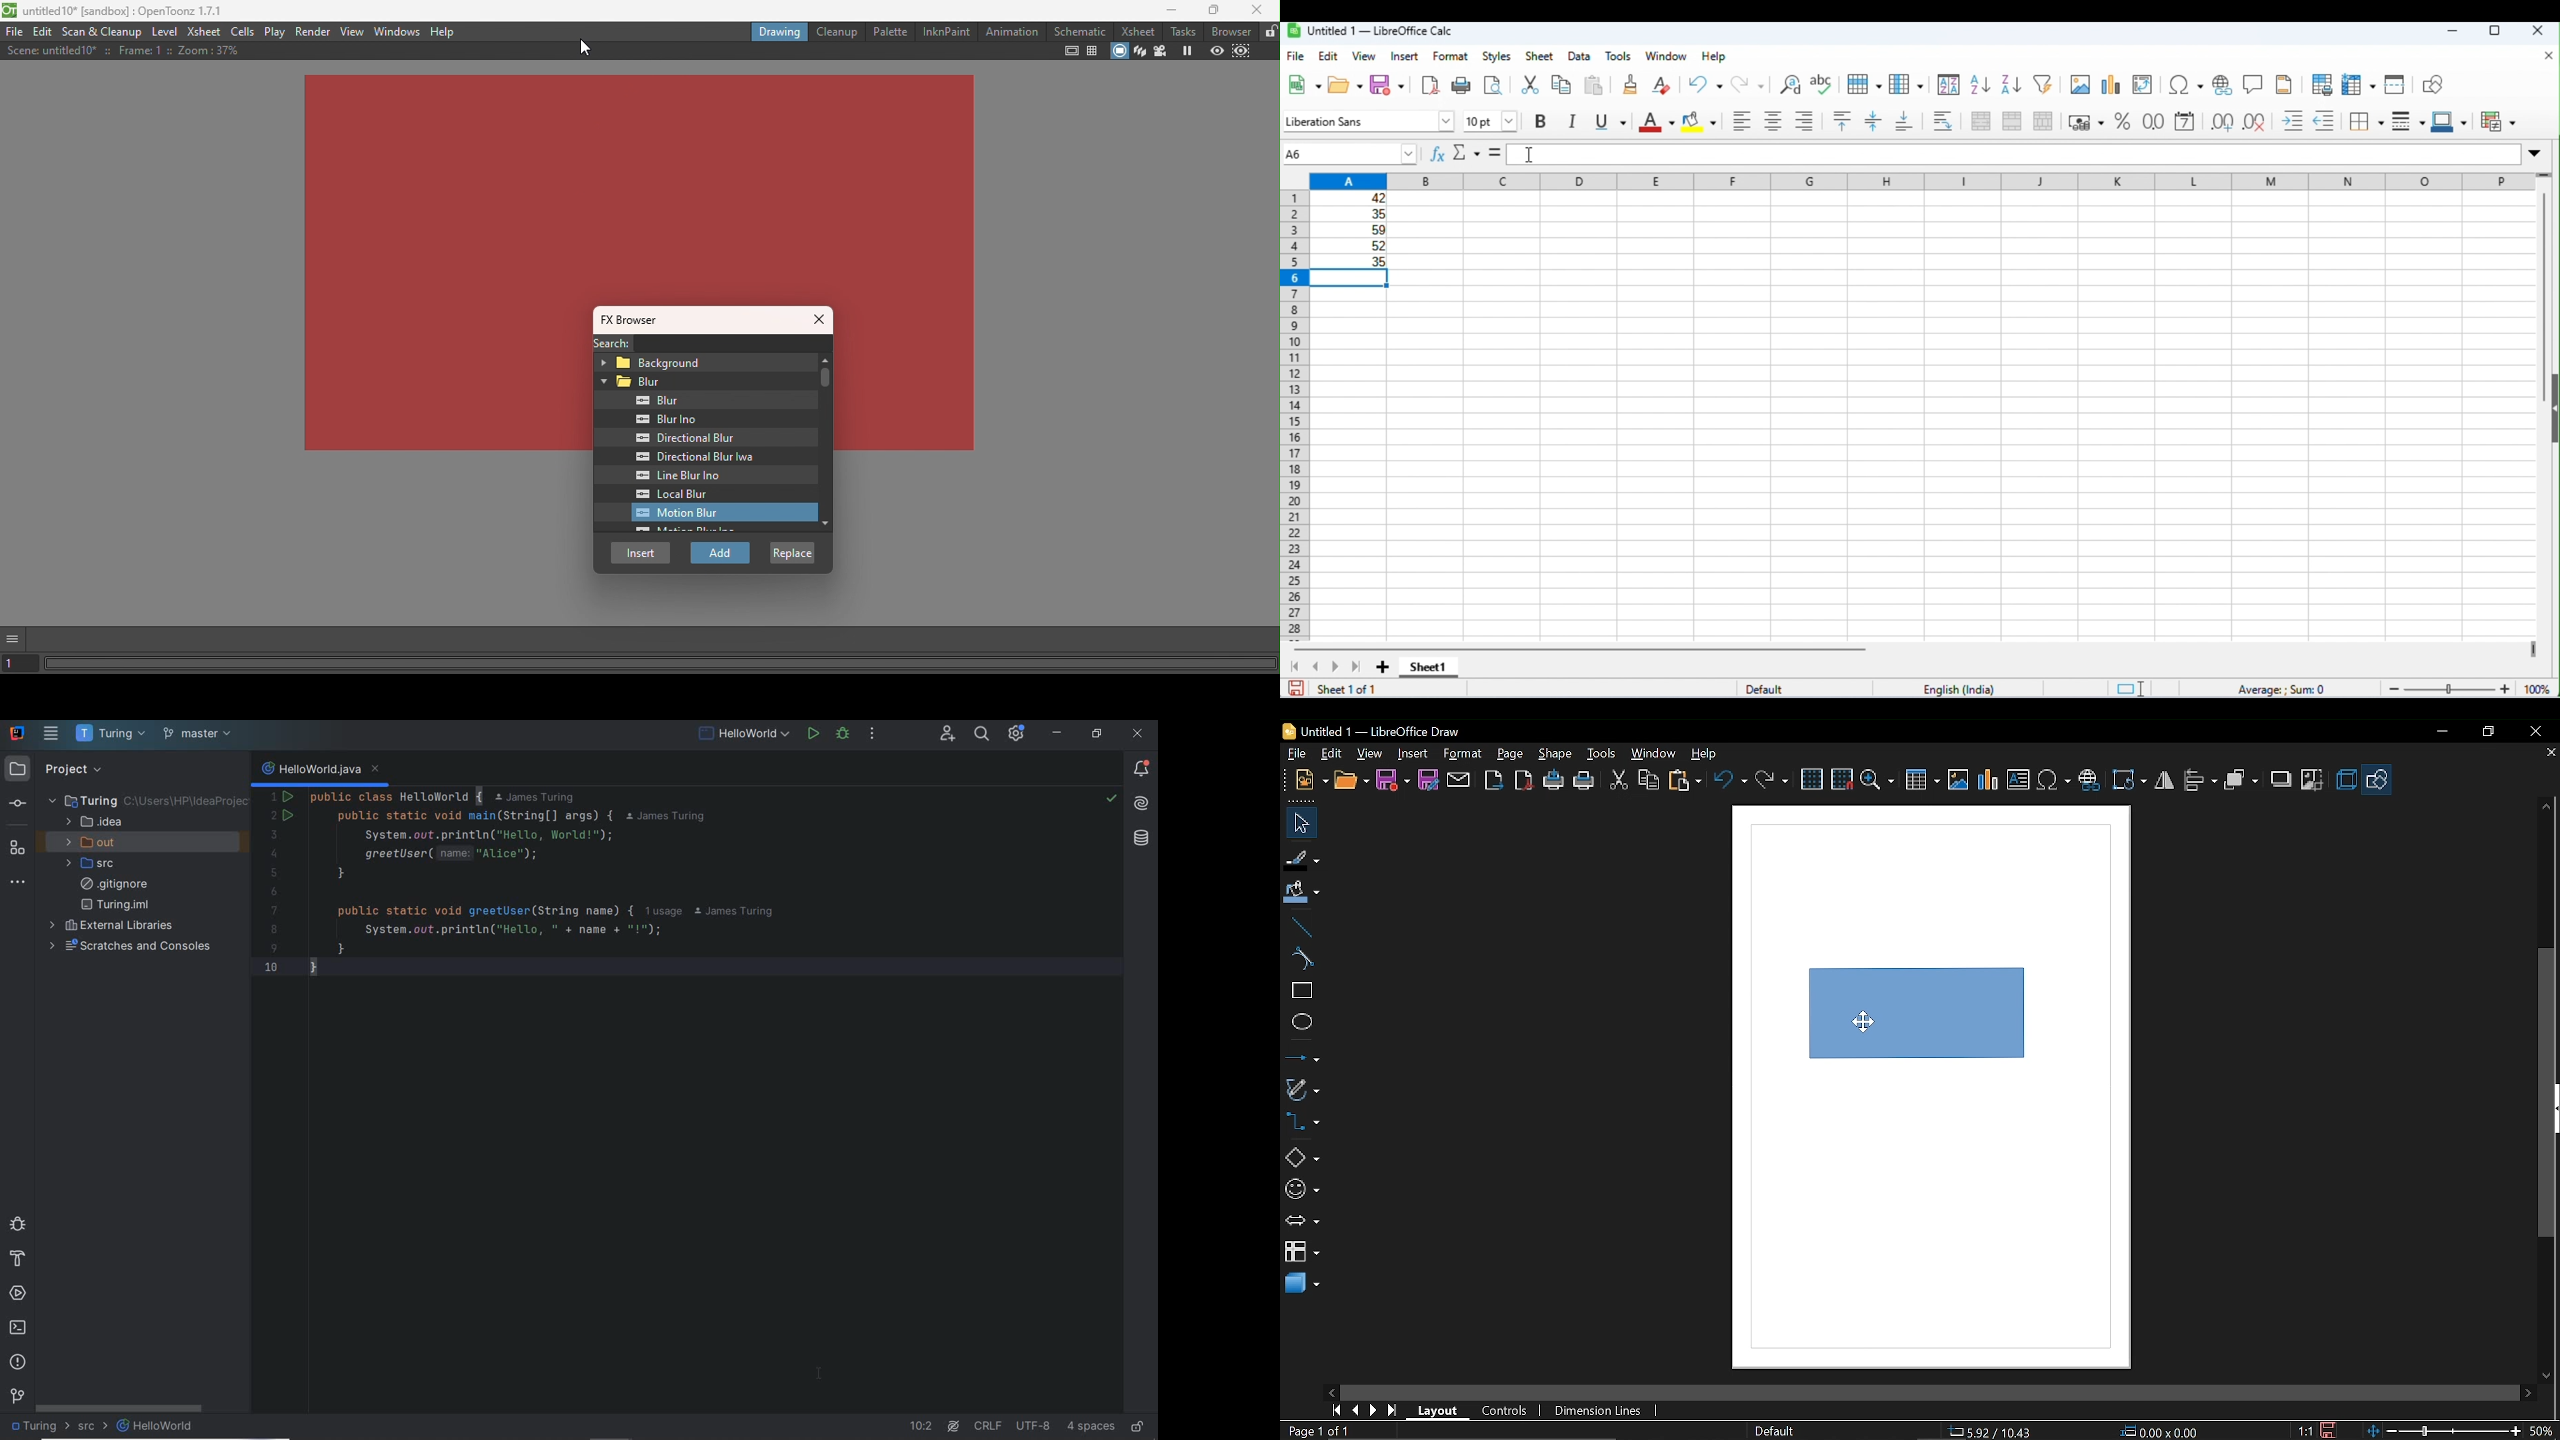 The image size is (2576, 1456). What do you see at coordinates (1764, 687) in the screenshot?
I see `default` at bounding box center [1764, 687].